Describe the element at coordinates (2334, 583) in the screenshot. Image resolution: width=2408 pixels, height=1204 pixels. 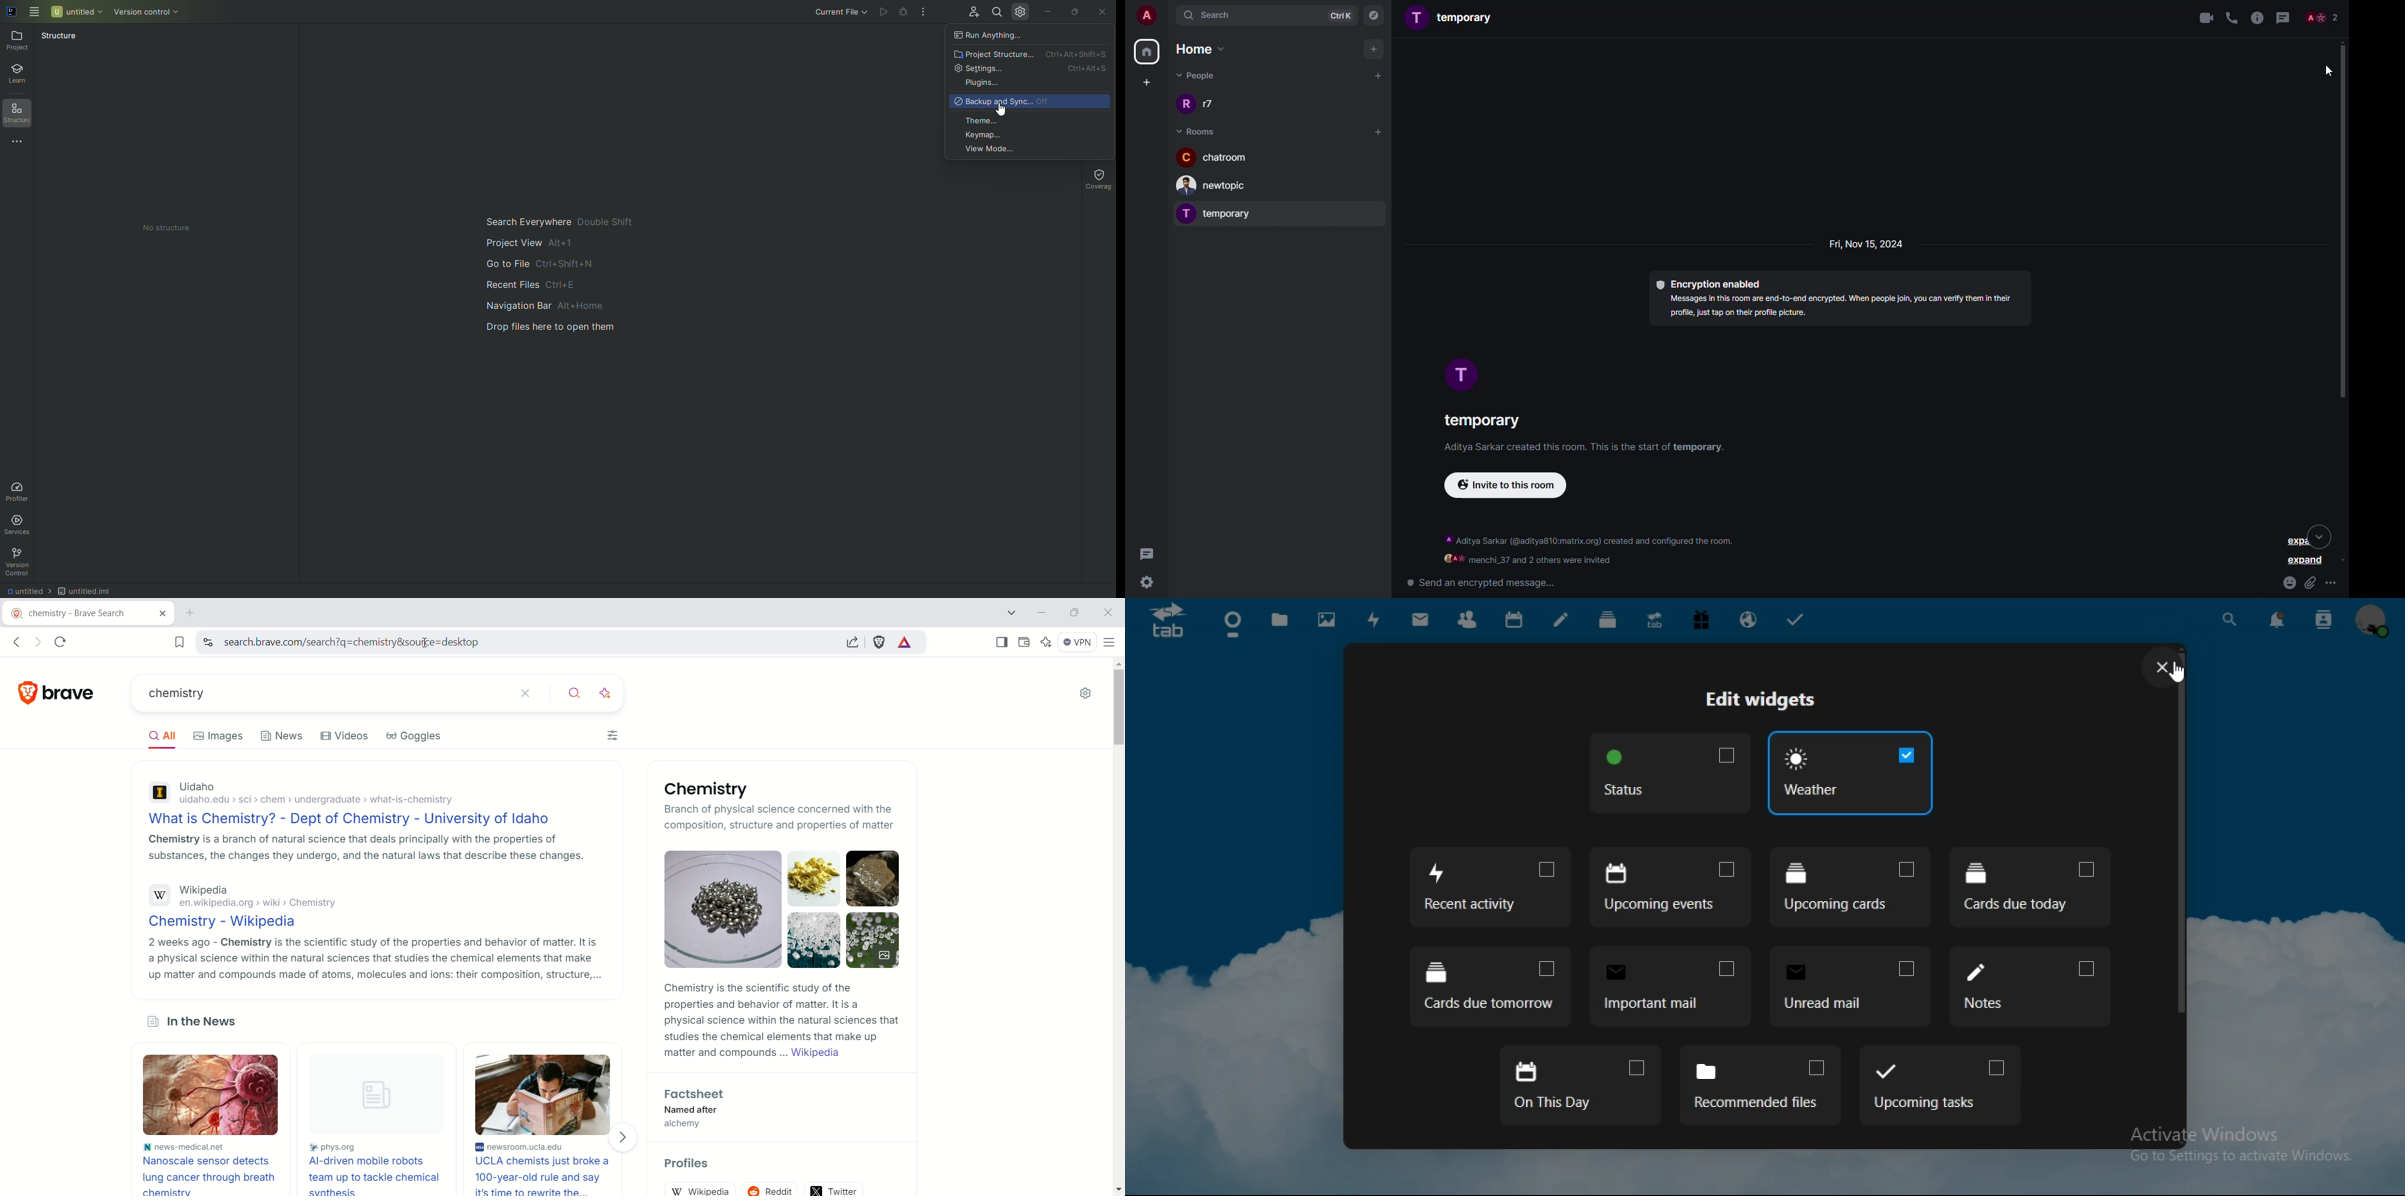
I see `more` at that location.